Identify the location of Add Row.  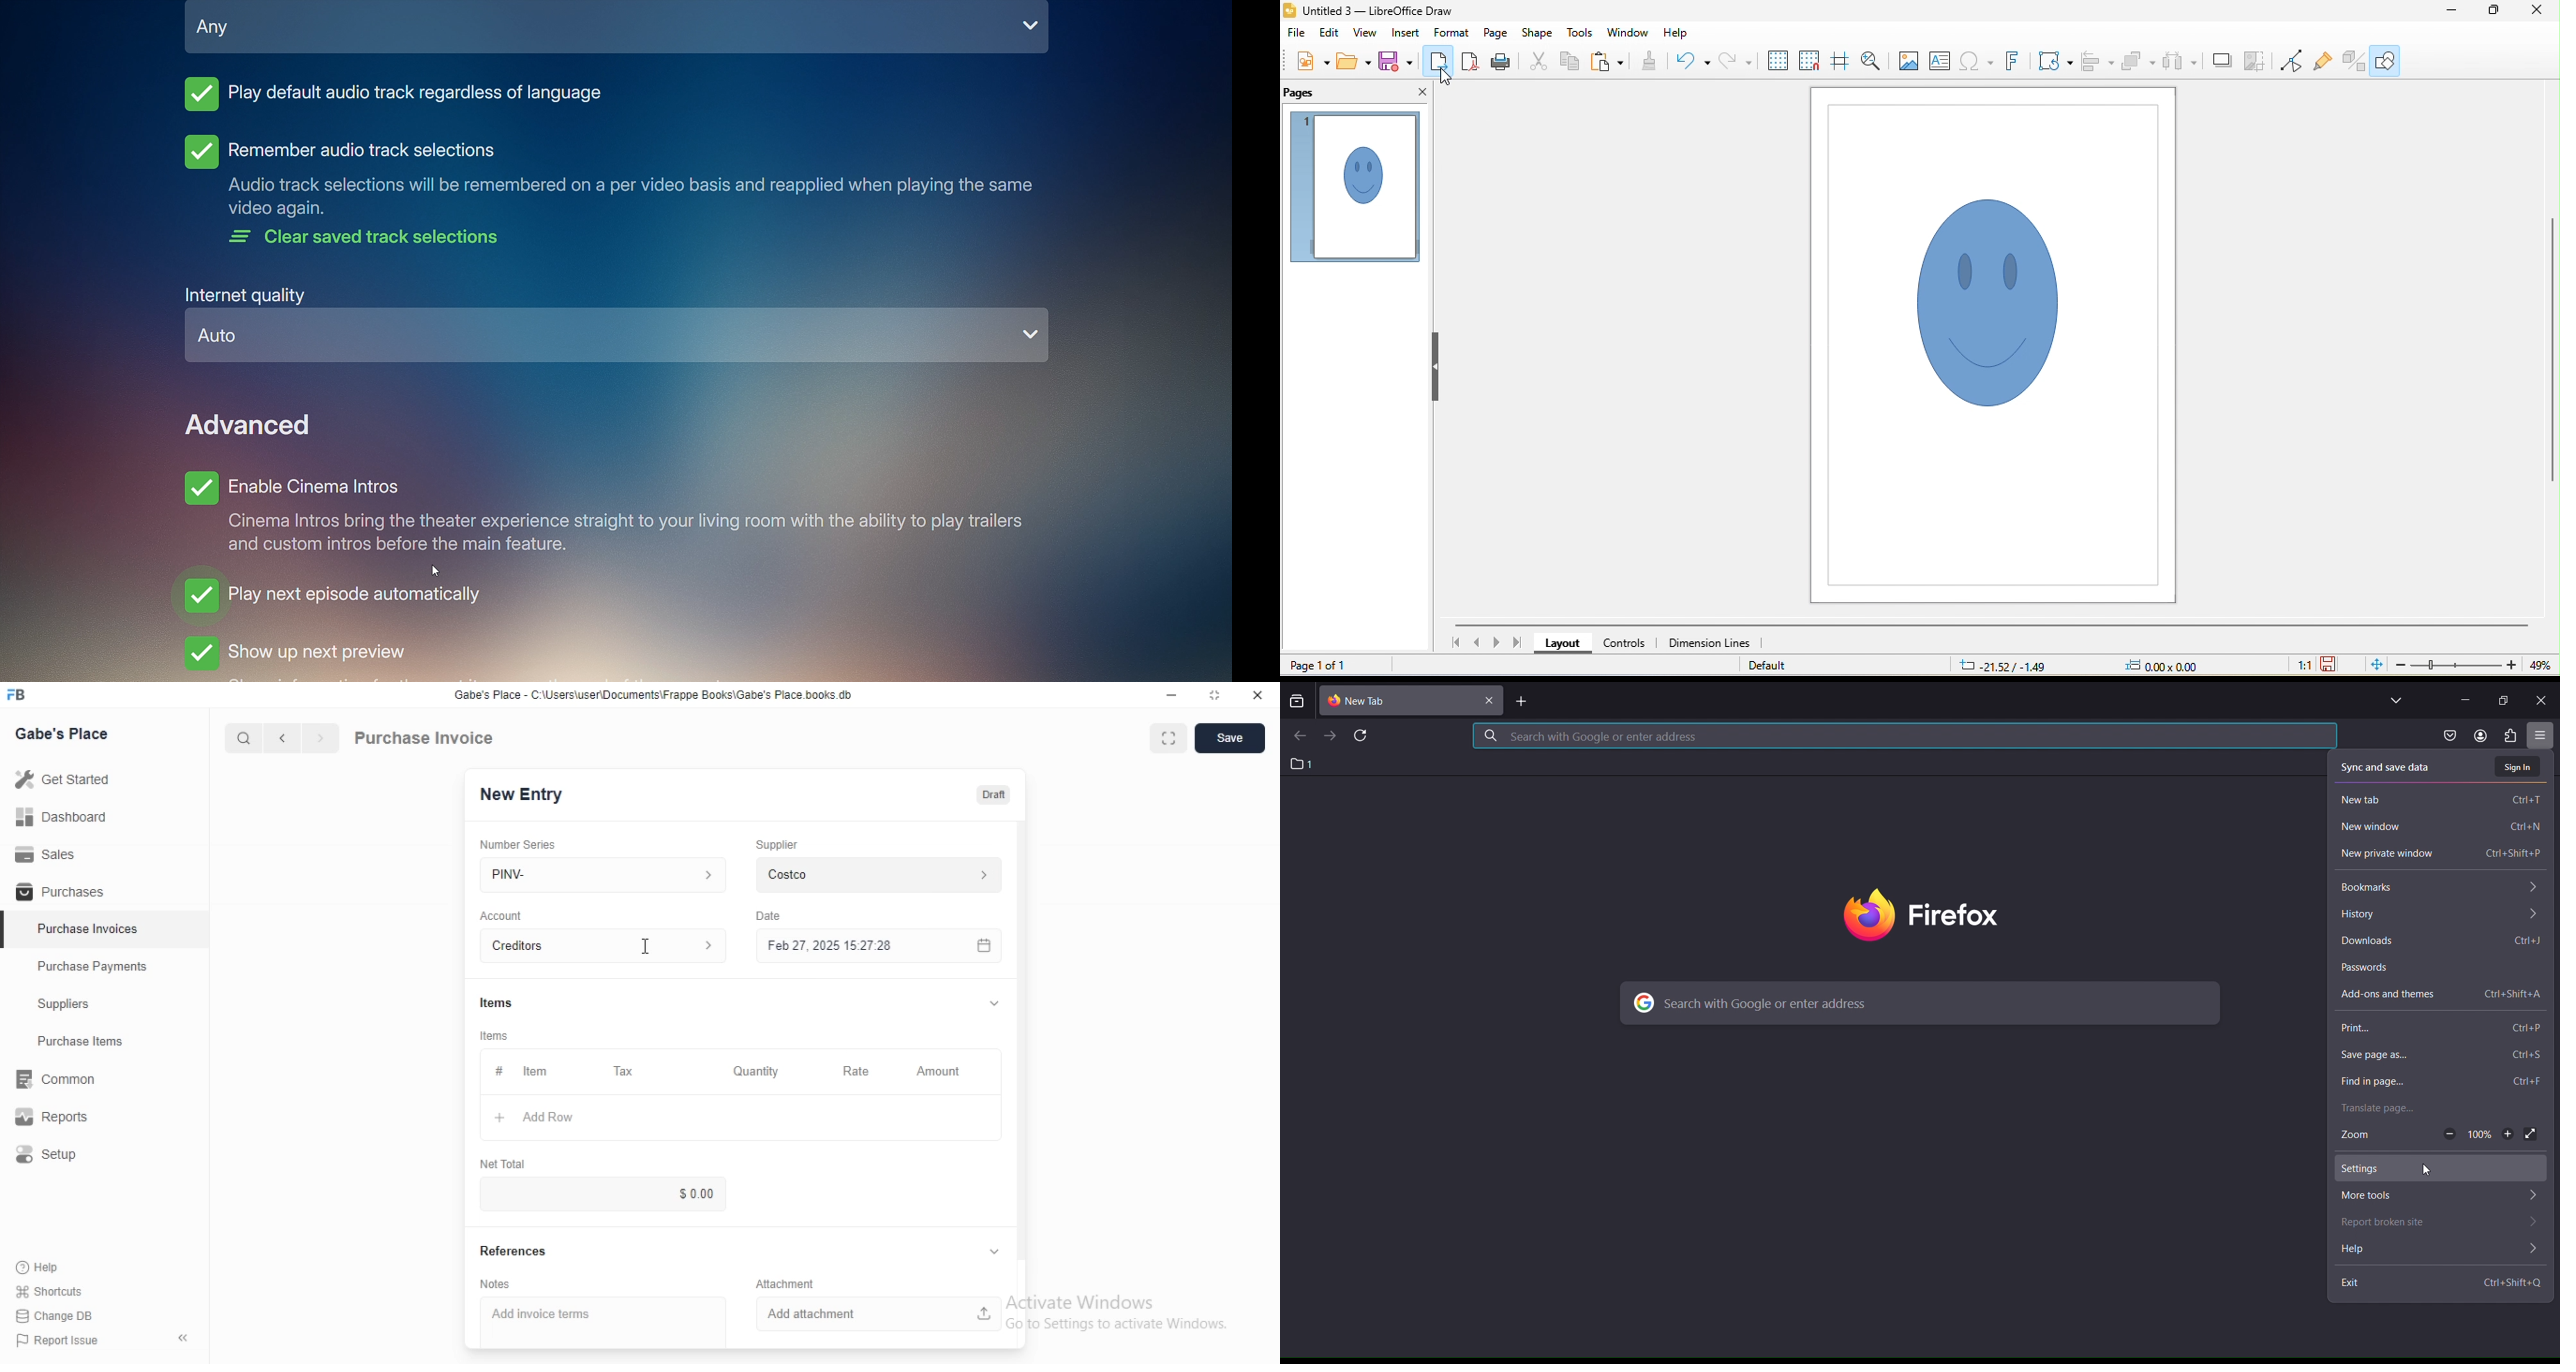
(741, 1117).